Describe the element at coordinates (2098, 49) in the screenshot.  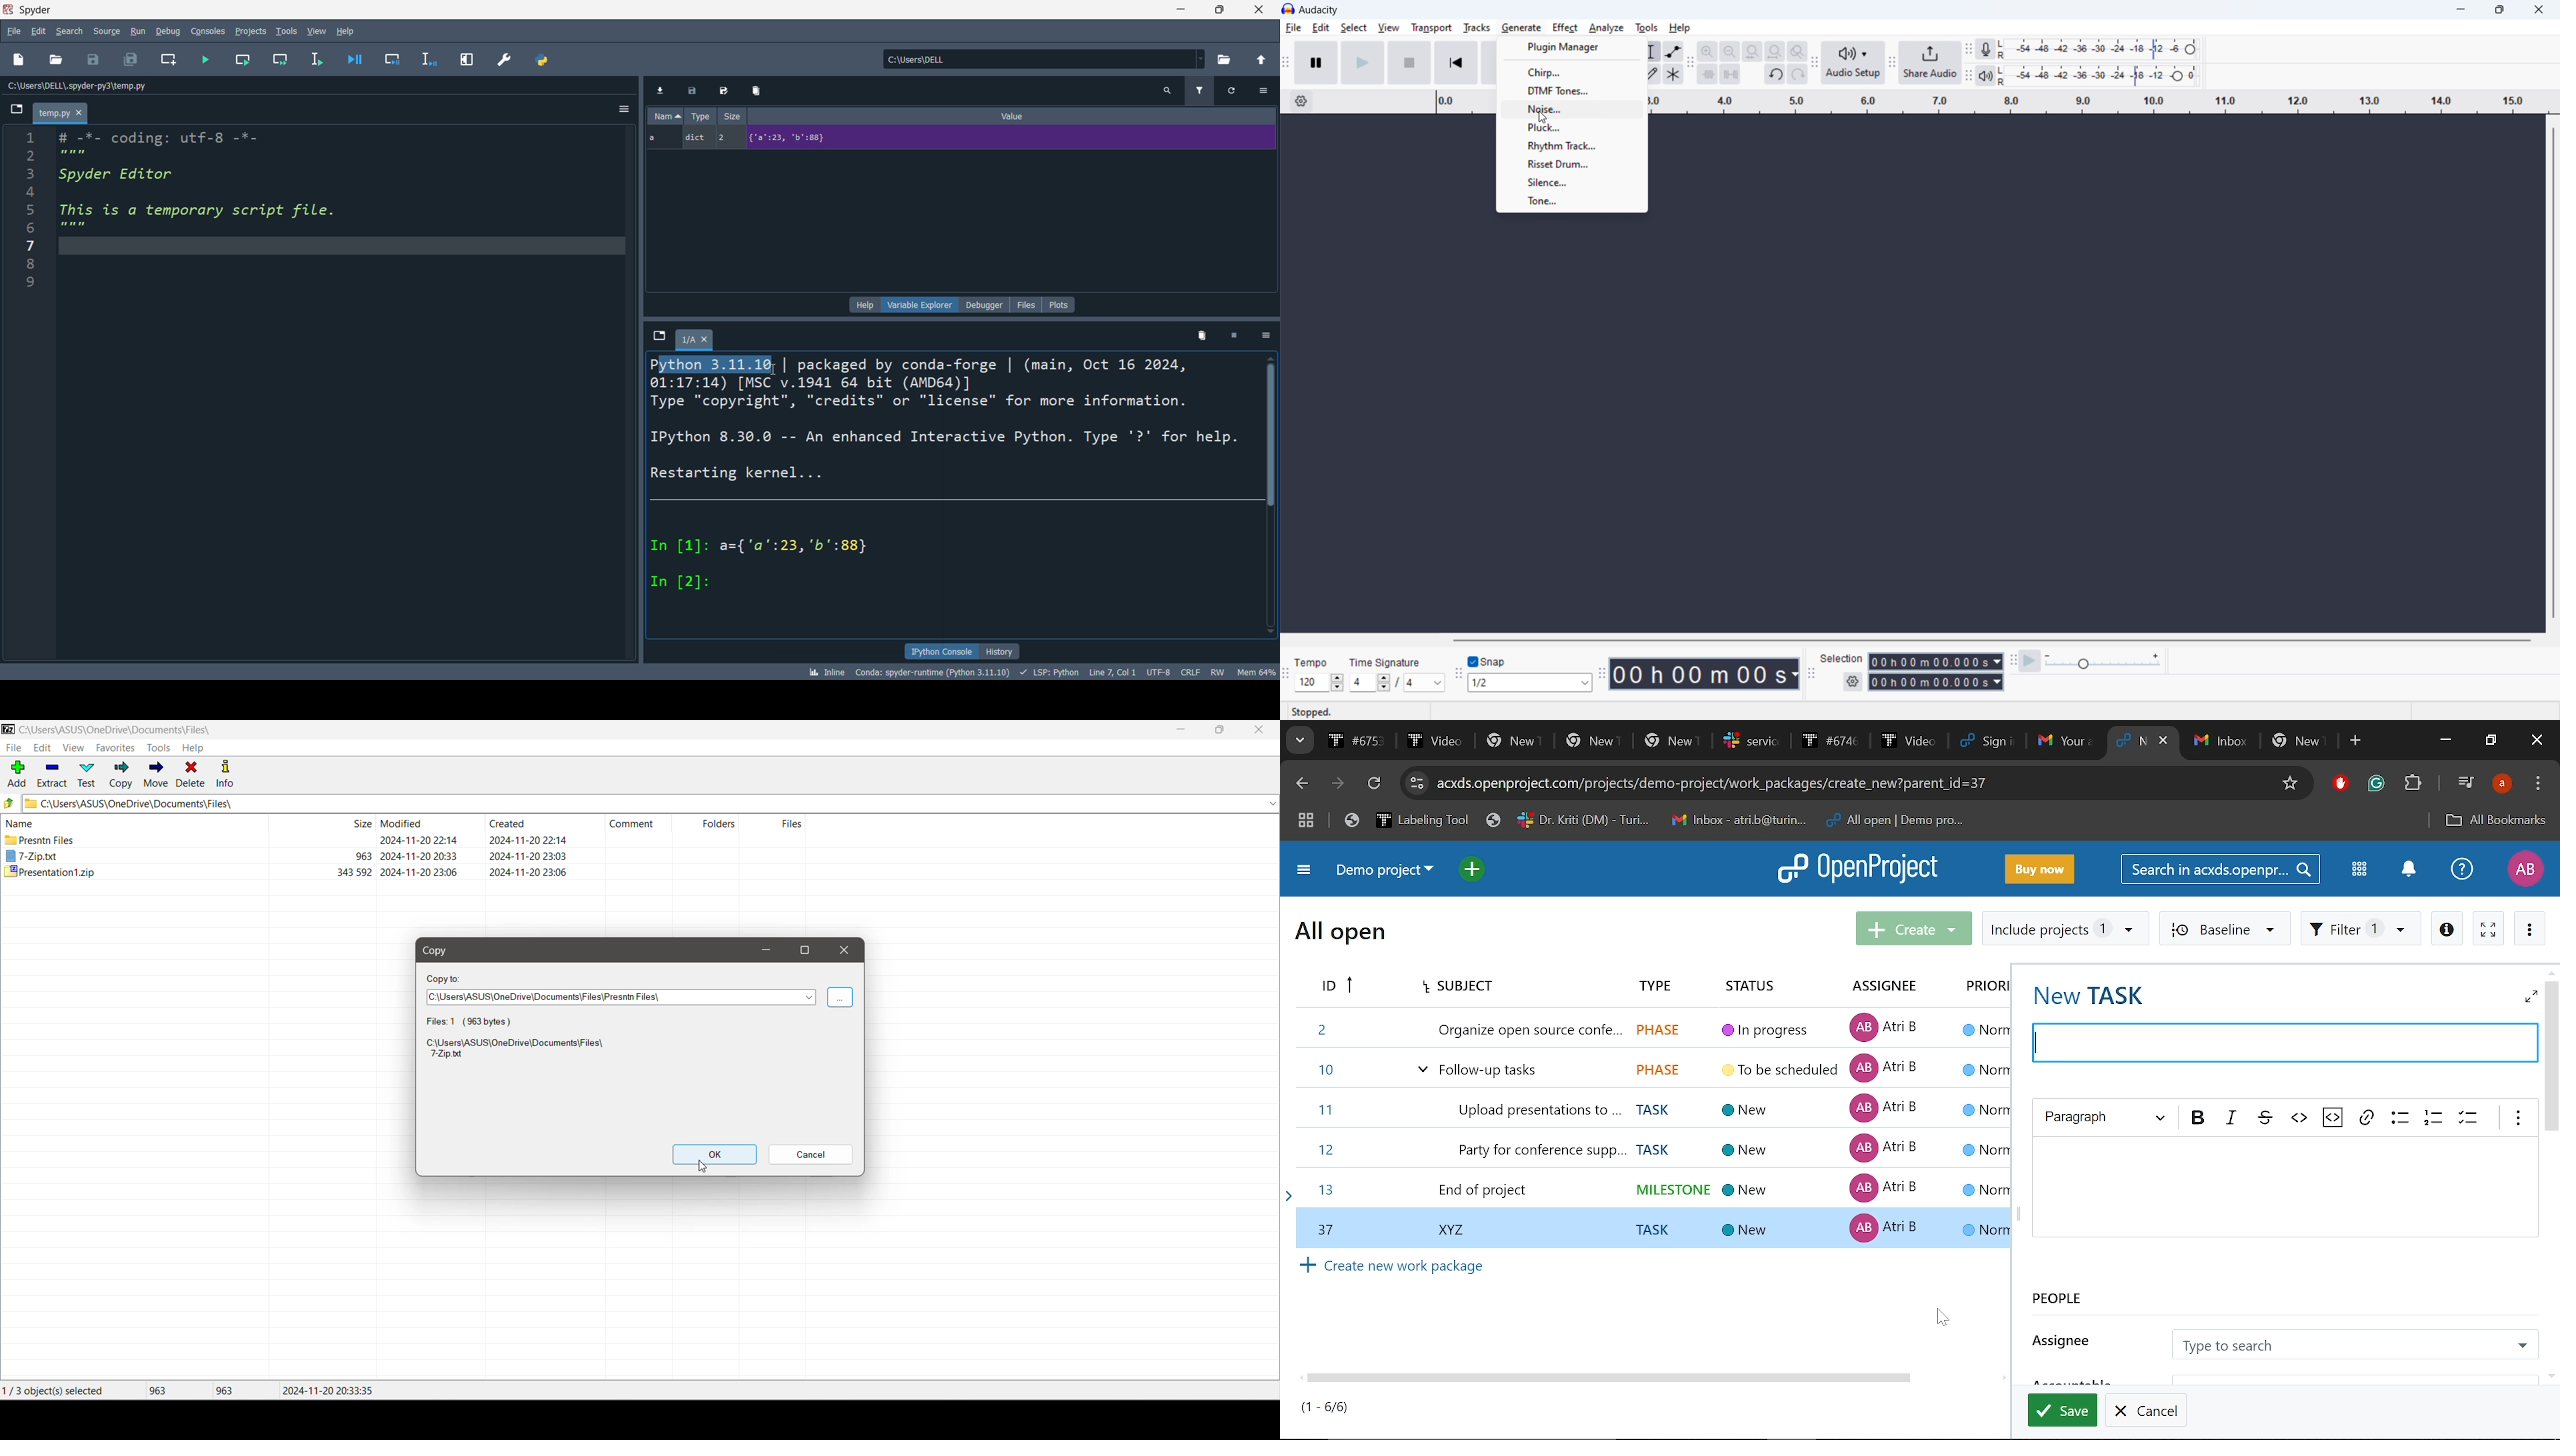
I see `recording meter` at that location.